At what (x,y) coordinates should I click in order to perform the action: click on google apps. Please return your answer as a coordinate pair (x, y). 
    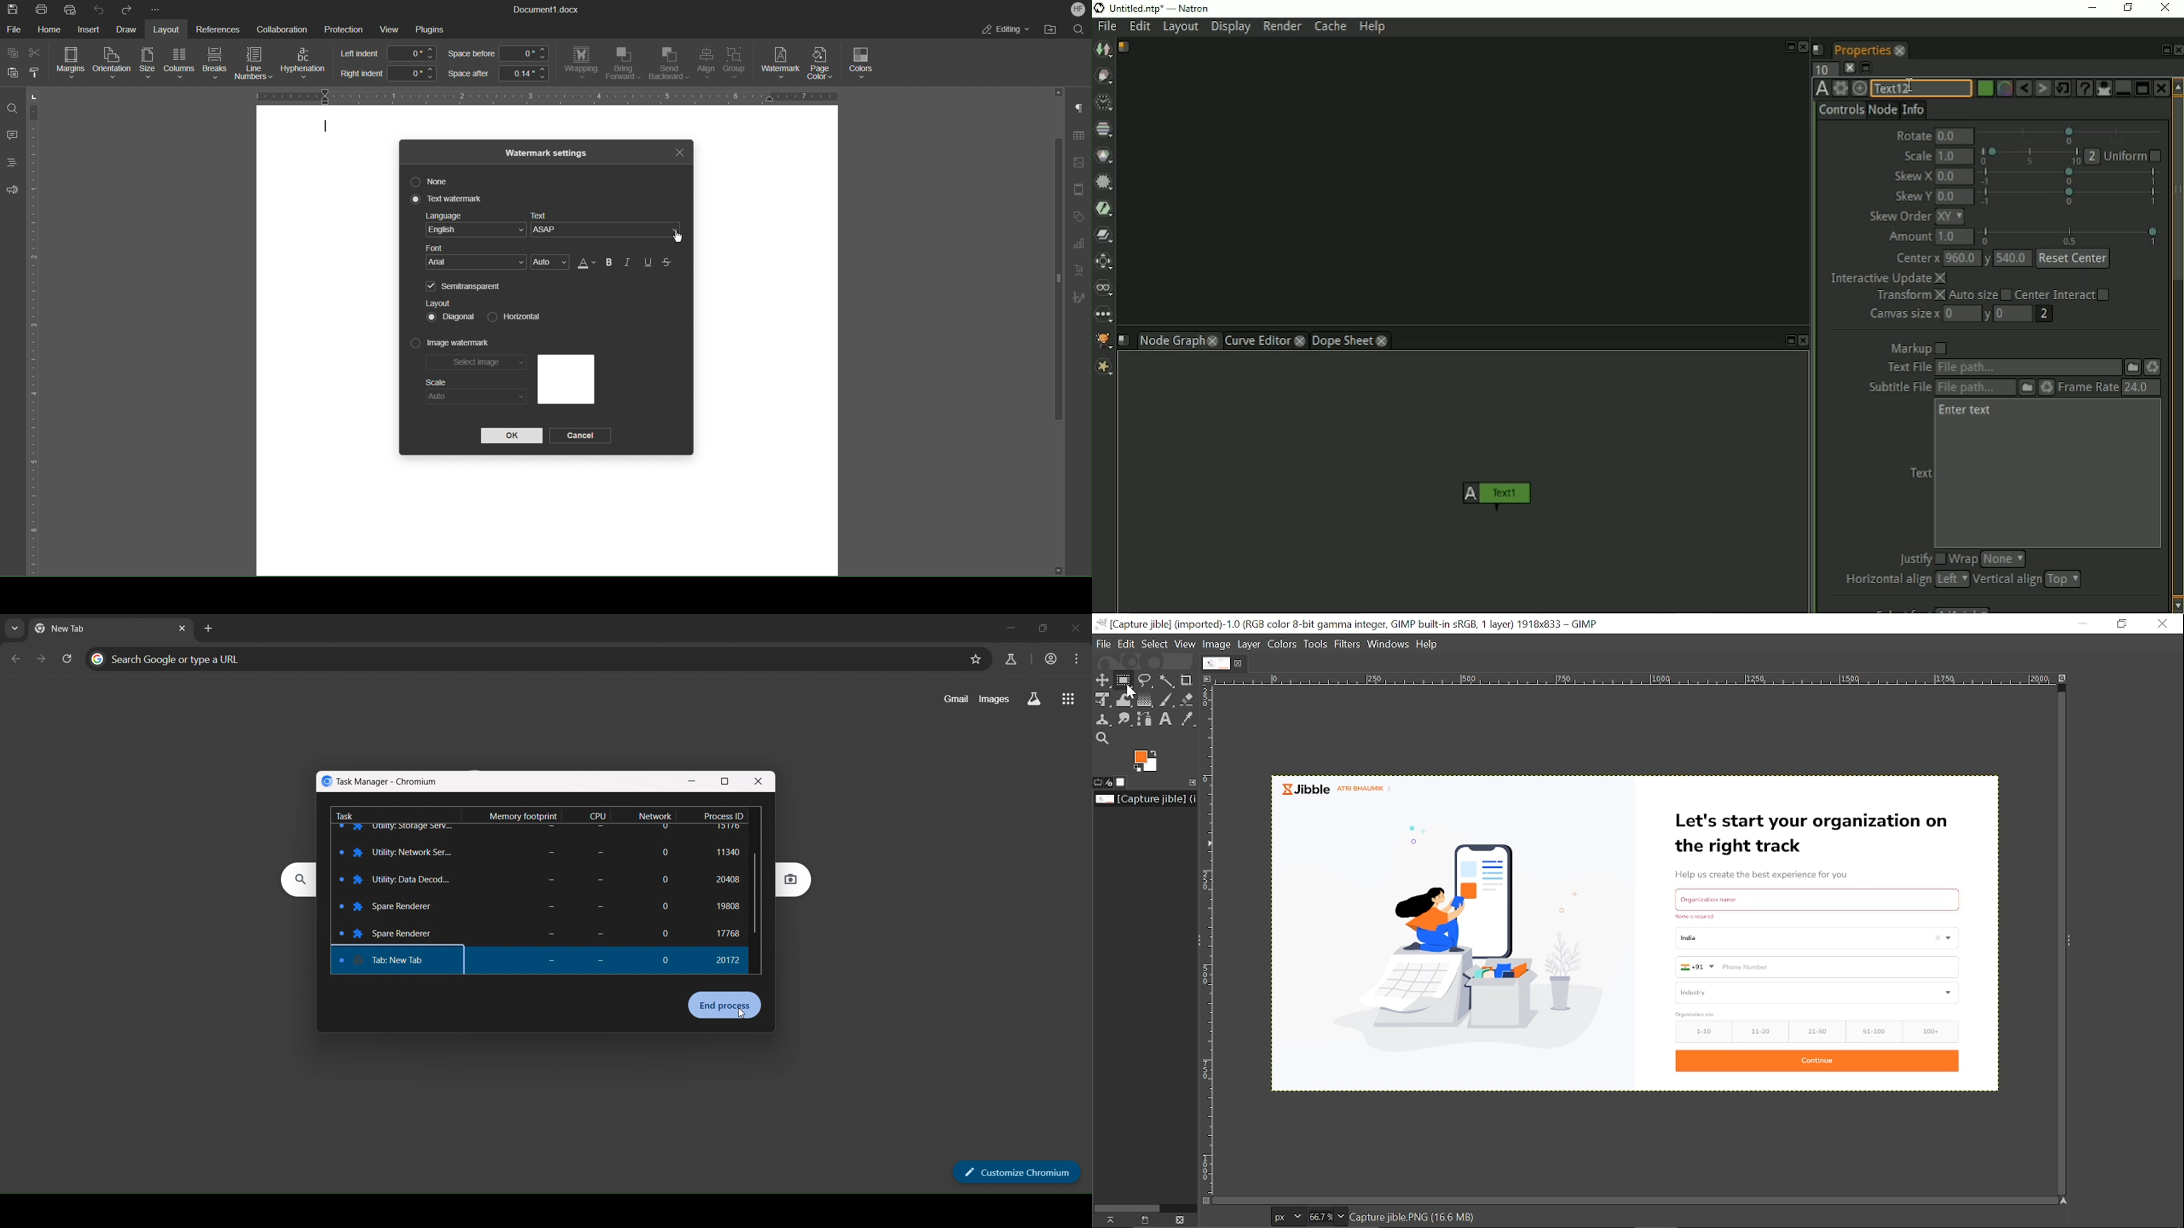
    Looking at the image, I should click on (1068, 700).